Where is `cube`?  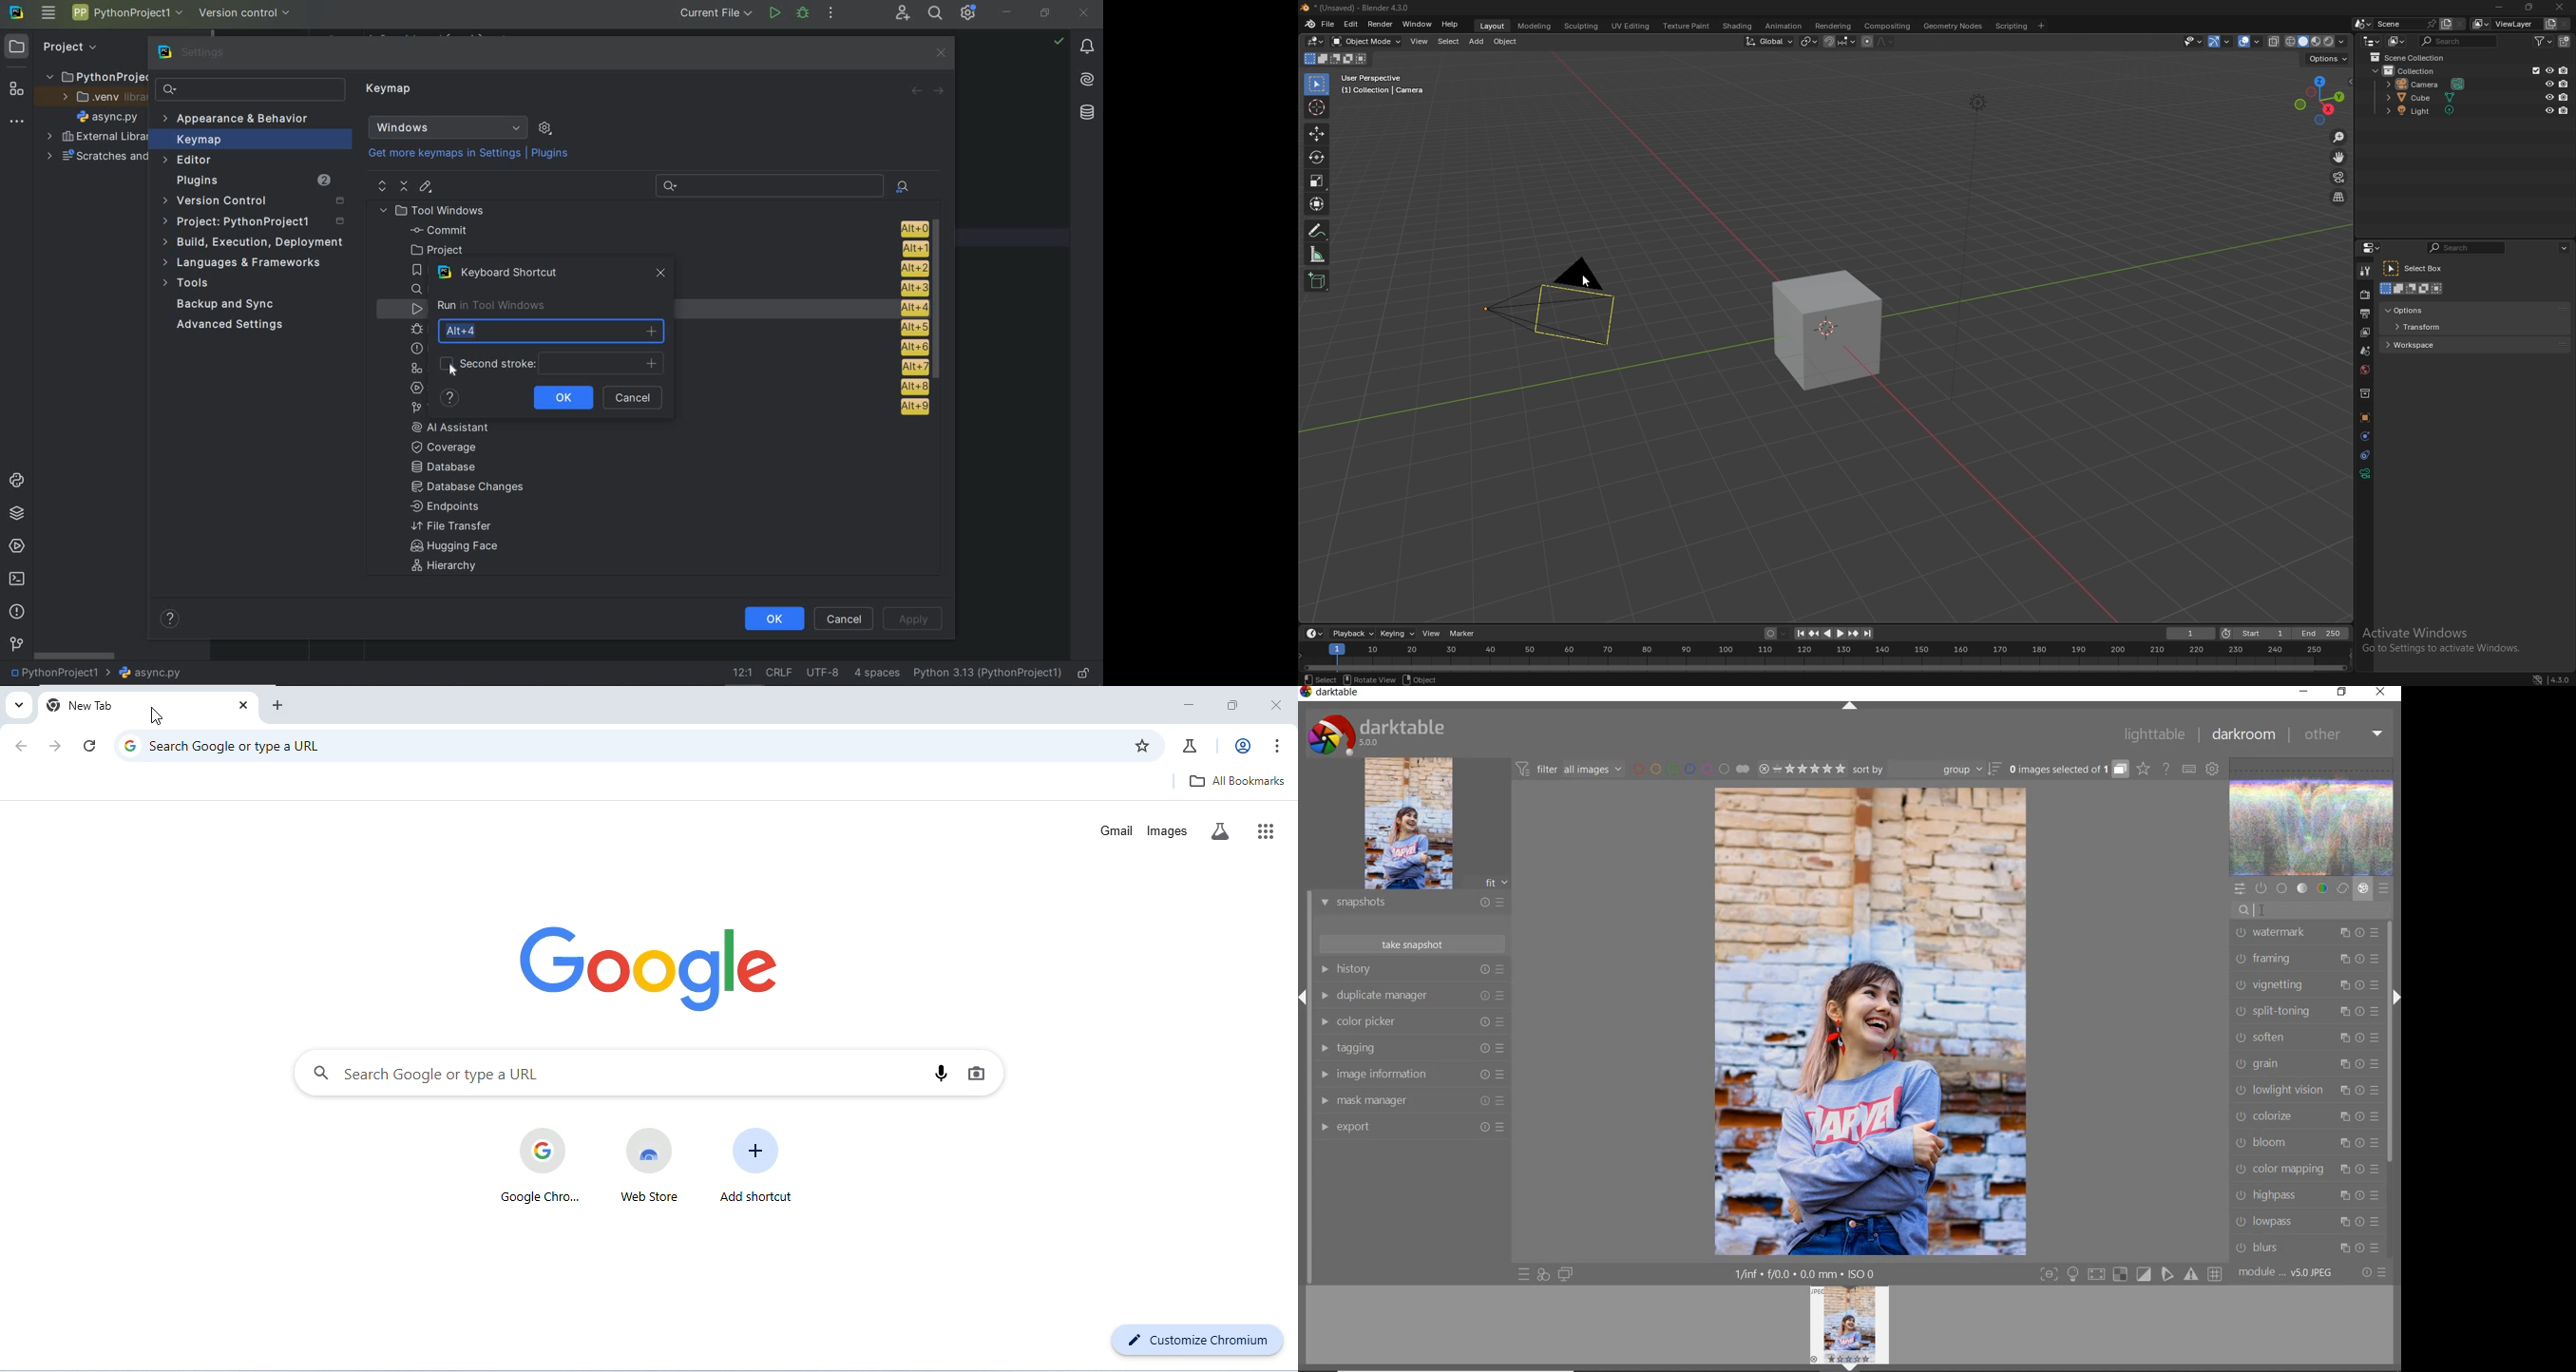
cube is located at coordinates (2424, 98).